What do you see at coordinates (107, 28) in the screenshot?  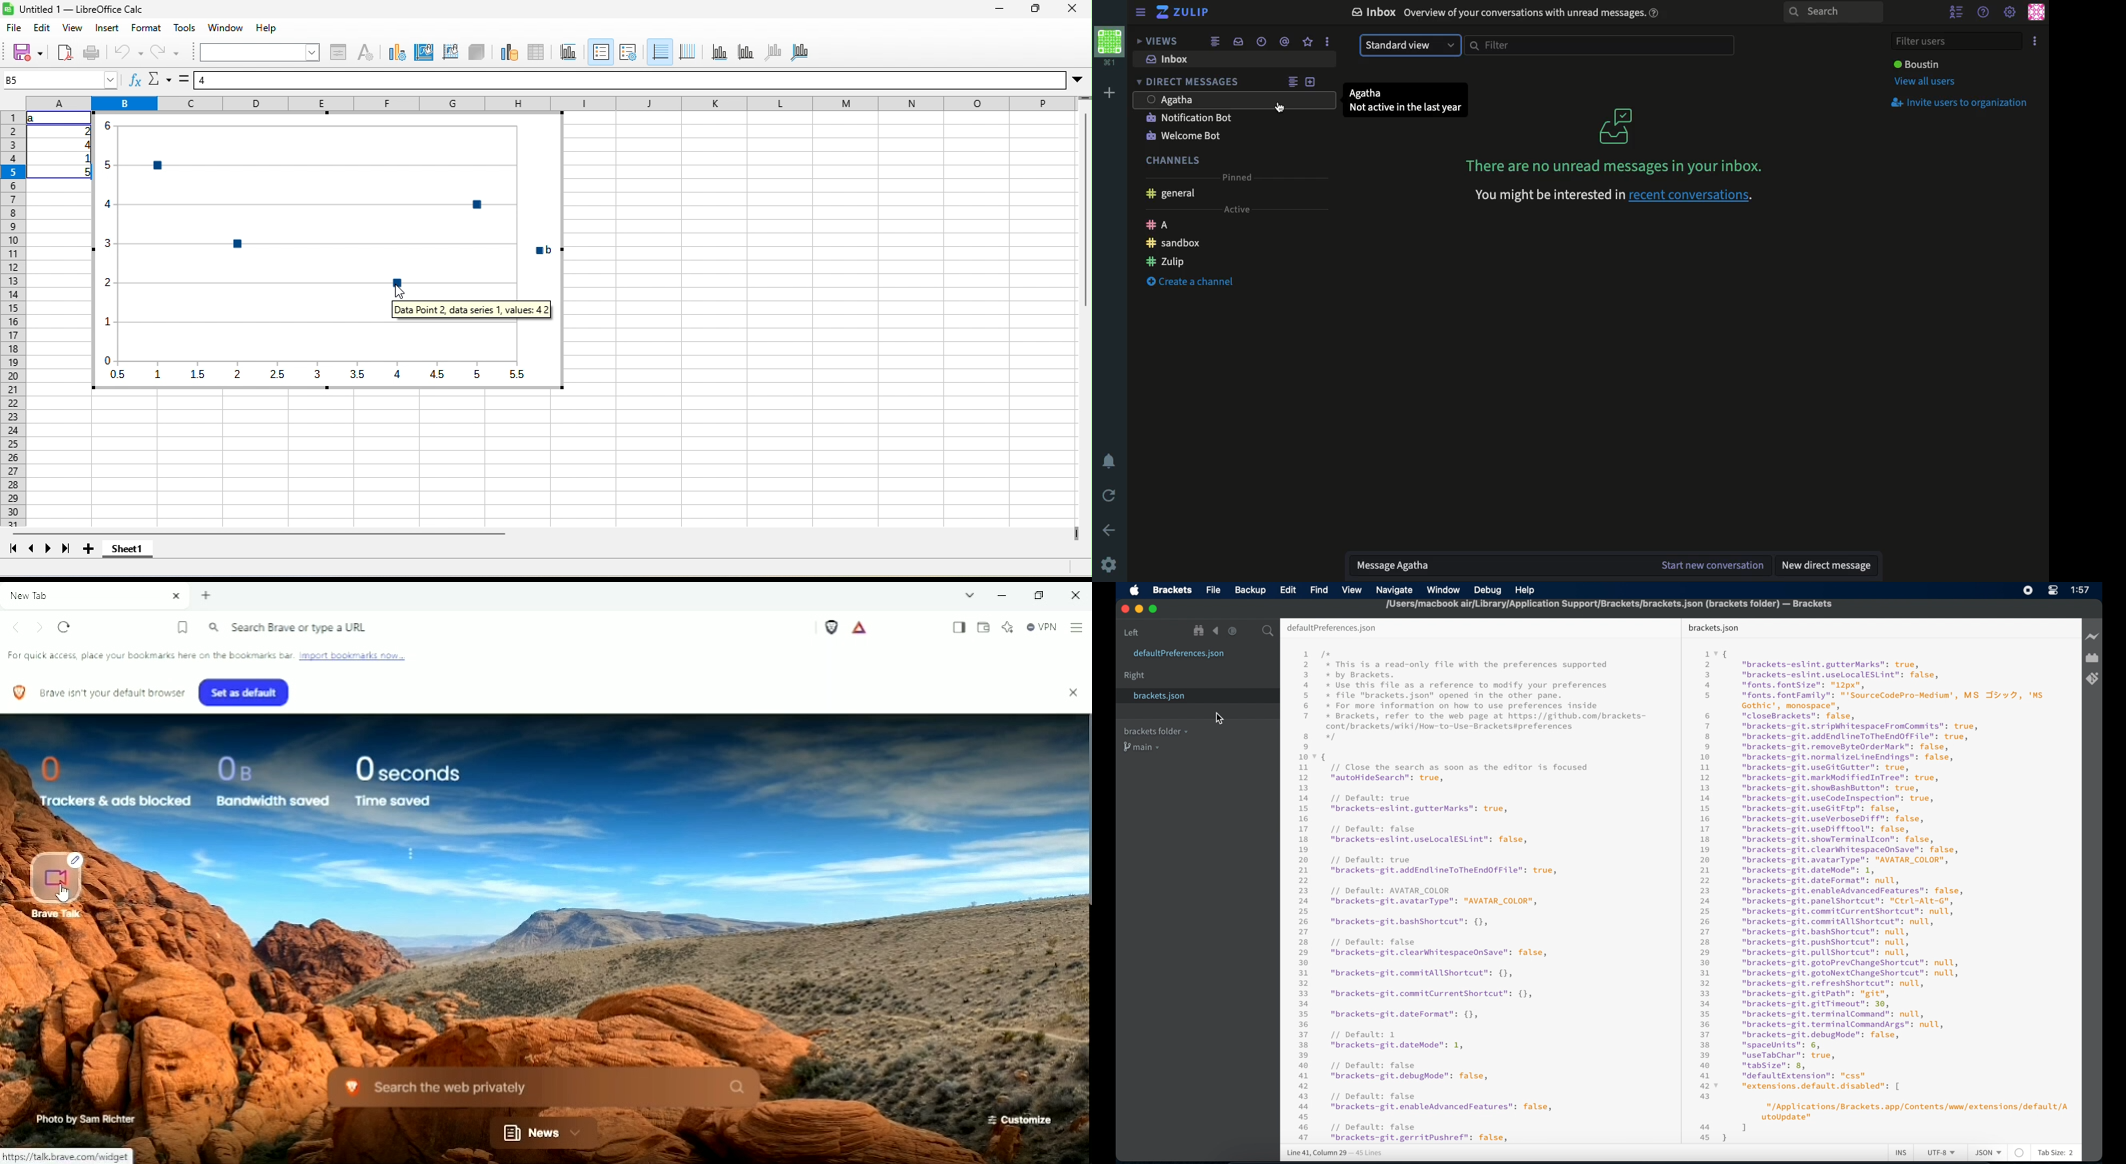 I see `insert` at bounding box center [107, 28].